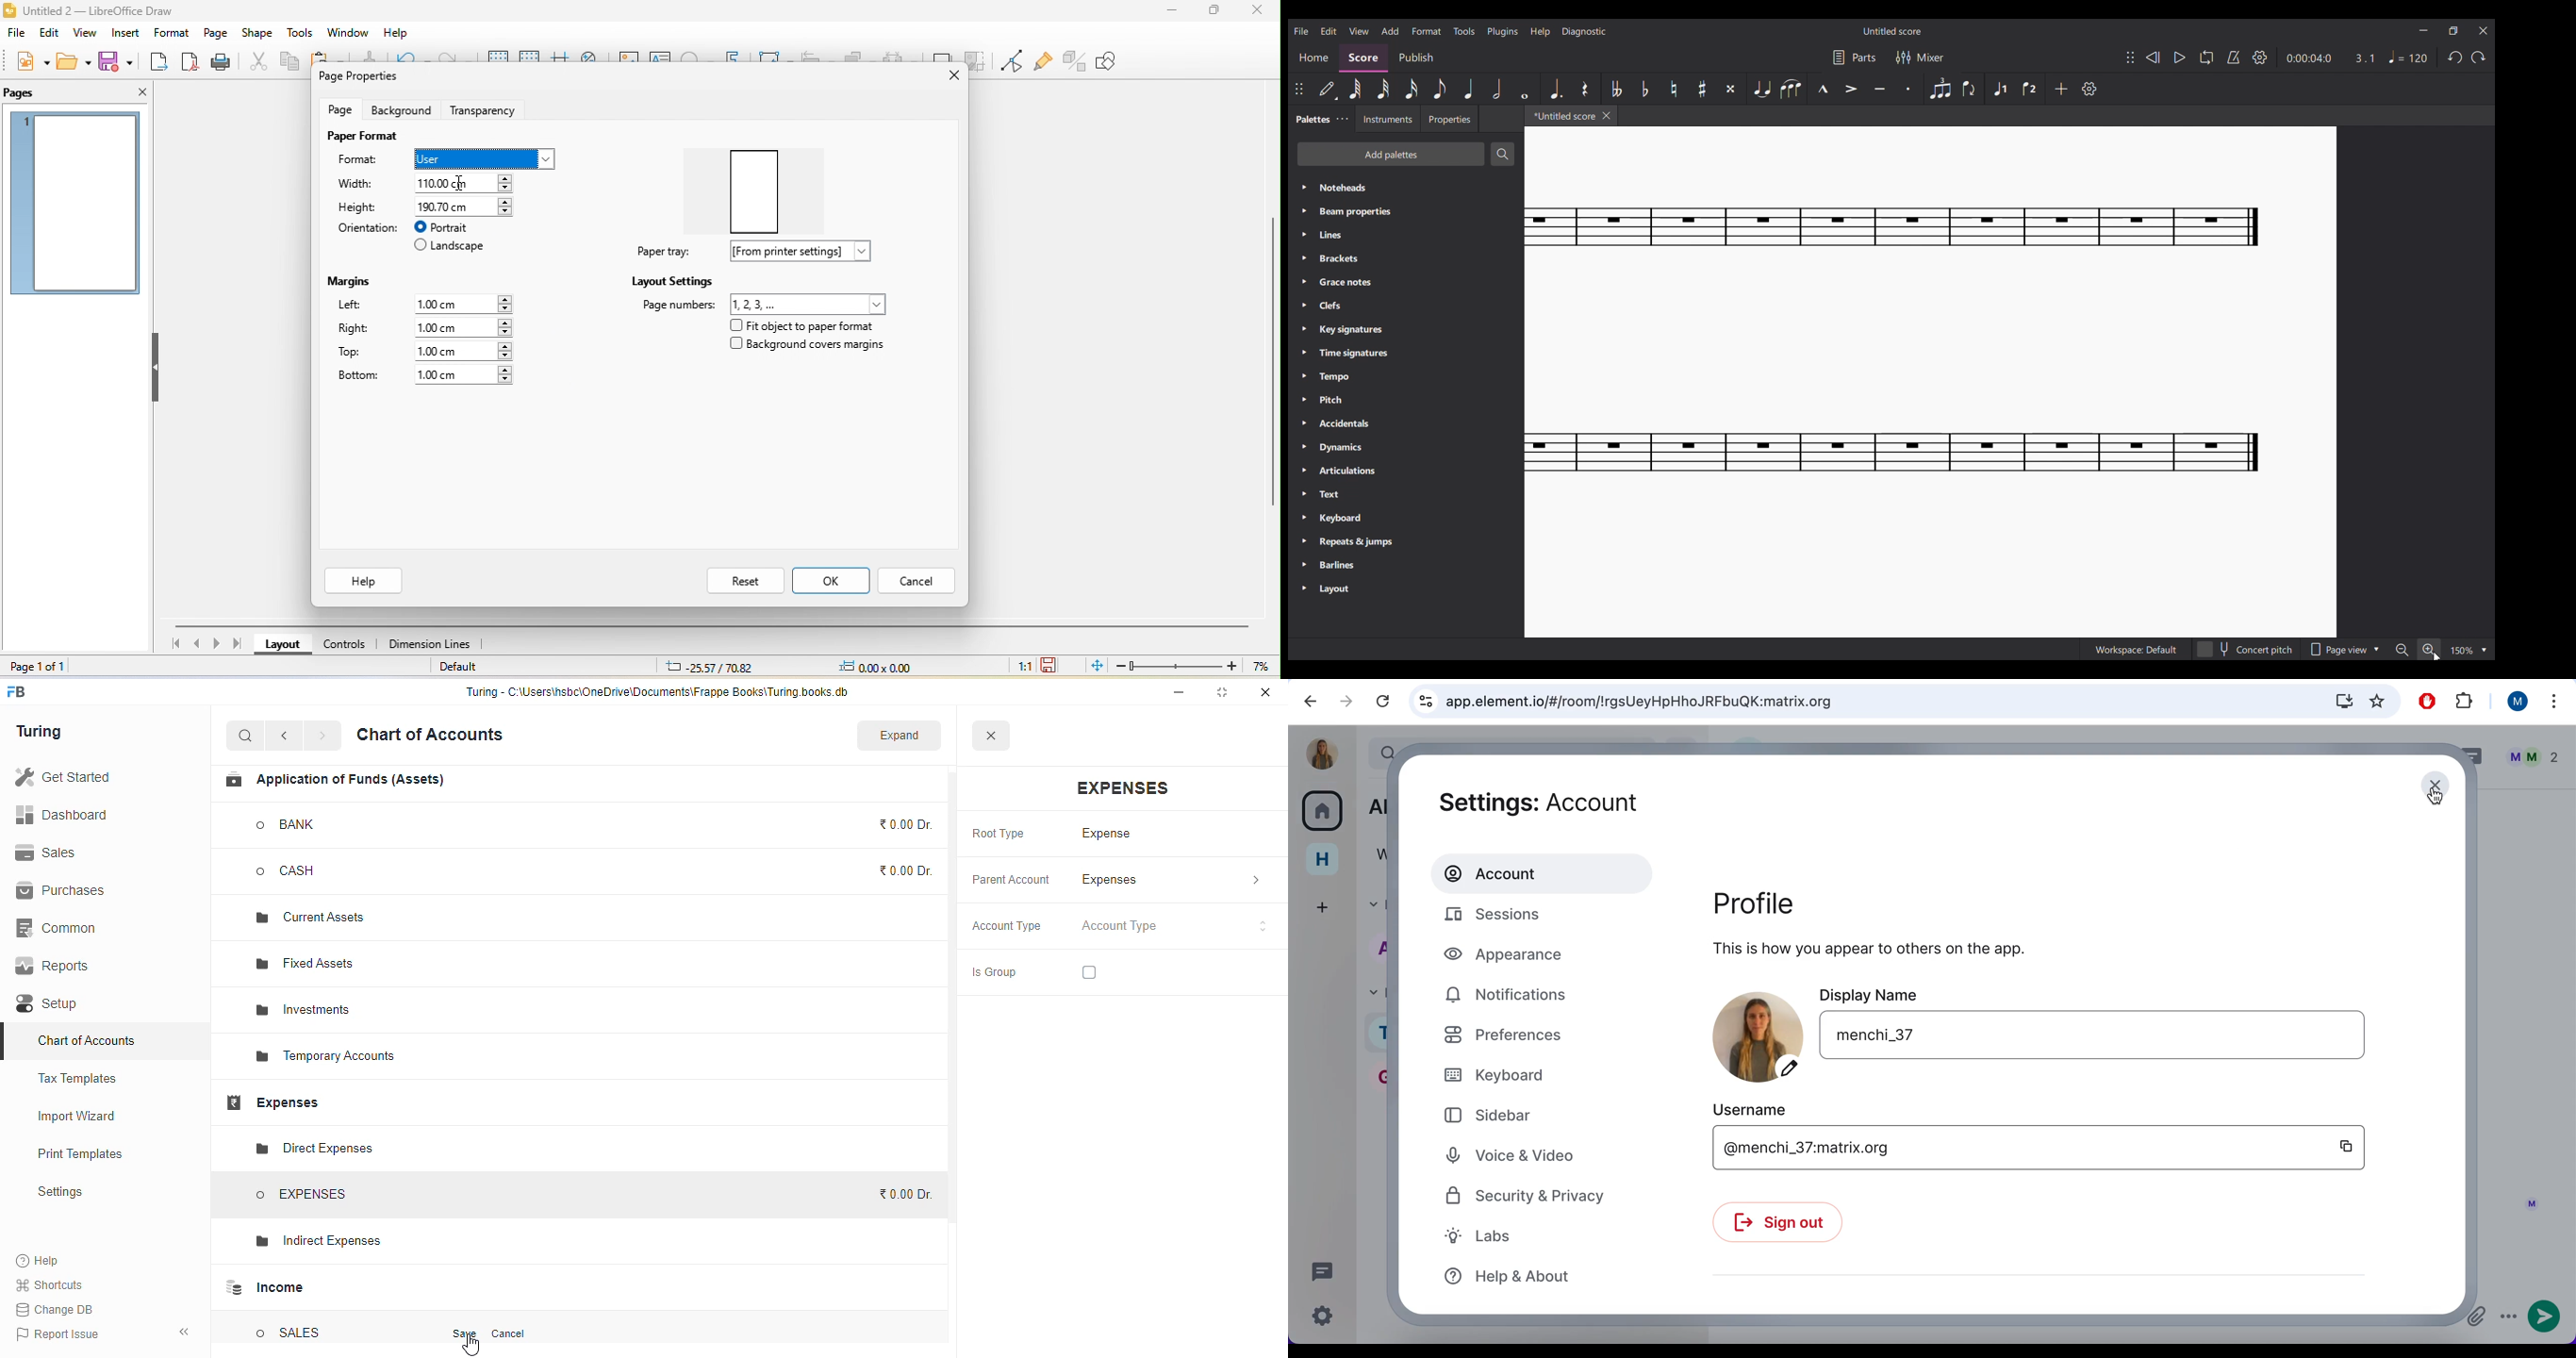 The height and width of the screenshot is (1372, 2576). I want to click on copy, so click(2343, 1147).